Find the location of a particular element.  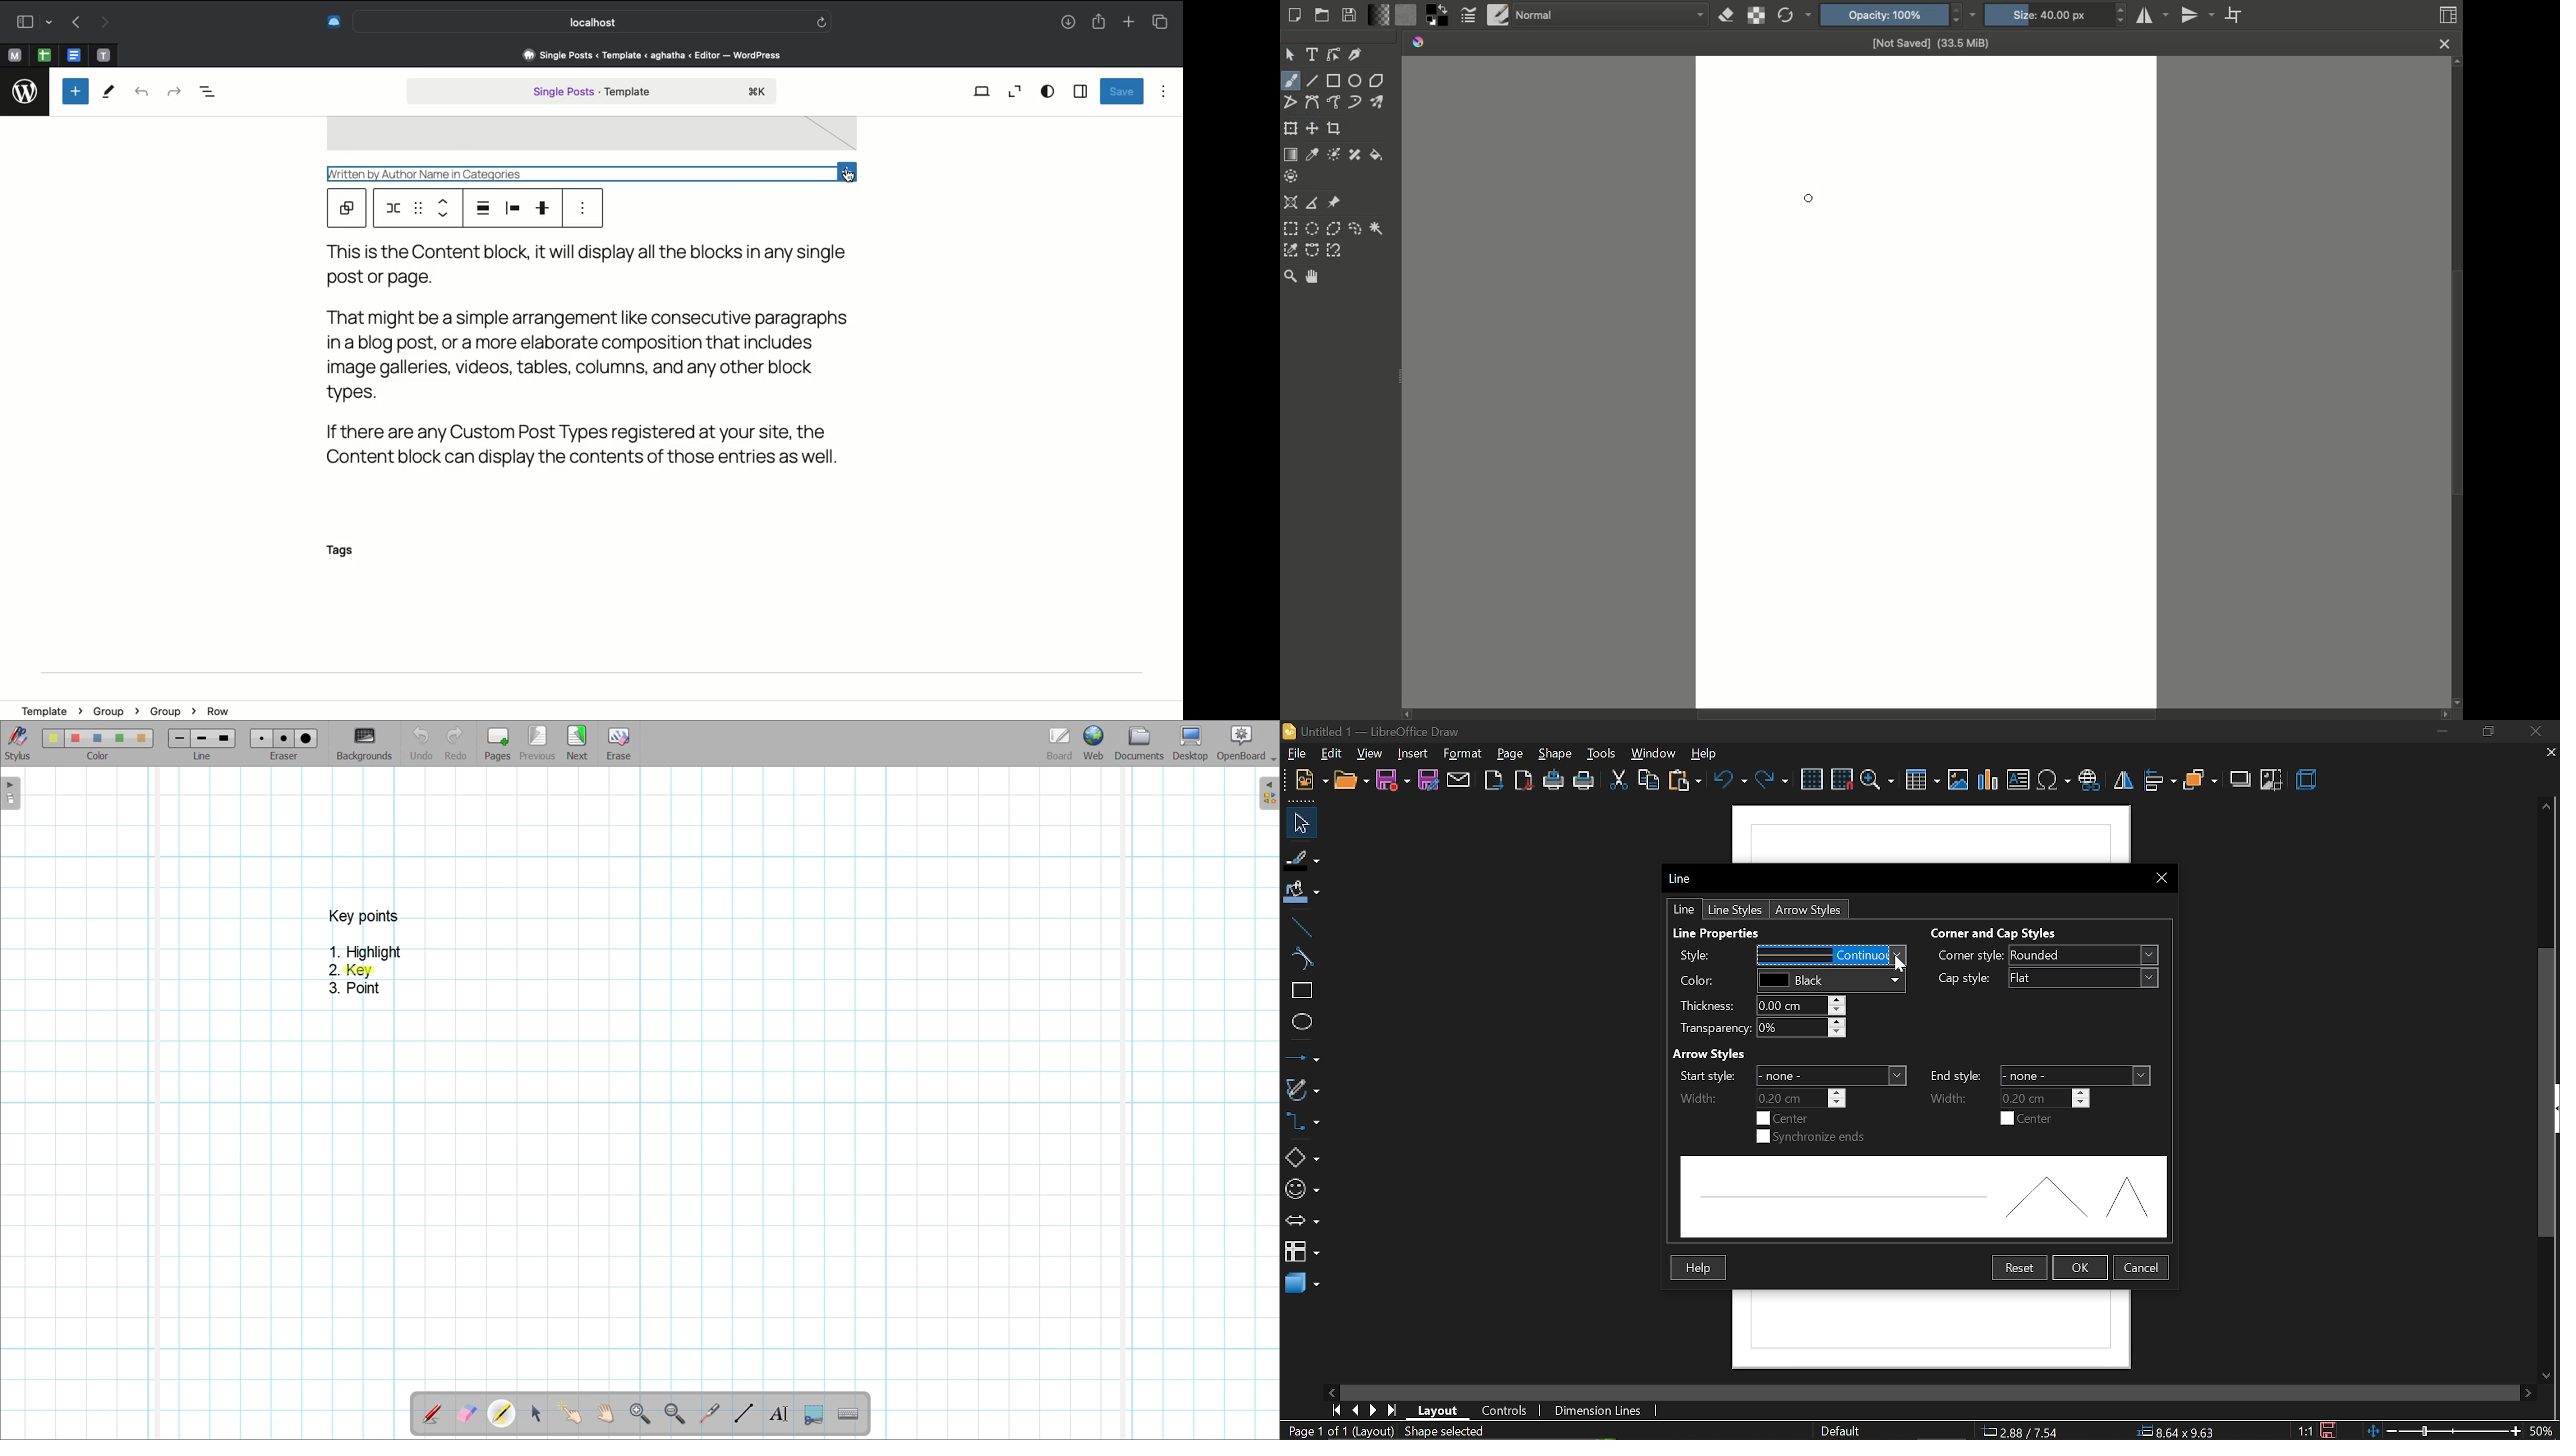

connectors is located at coordinates (1304, 1122).